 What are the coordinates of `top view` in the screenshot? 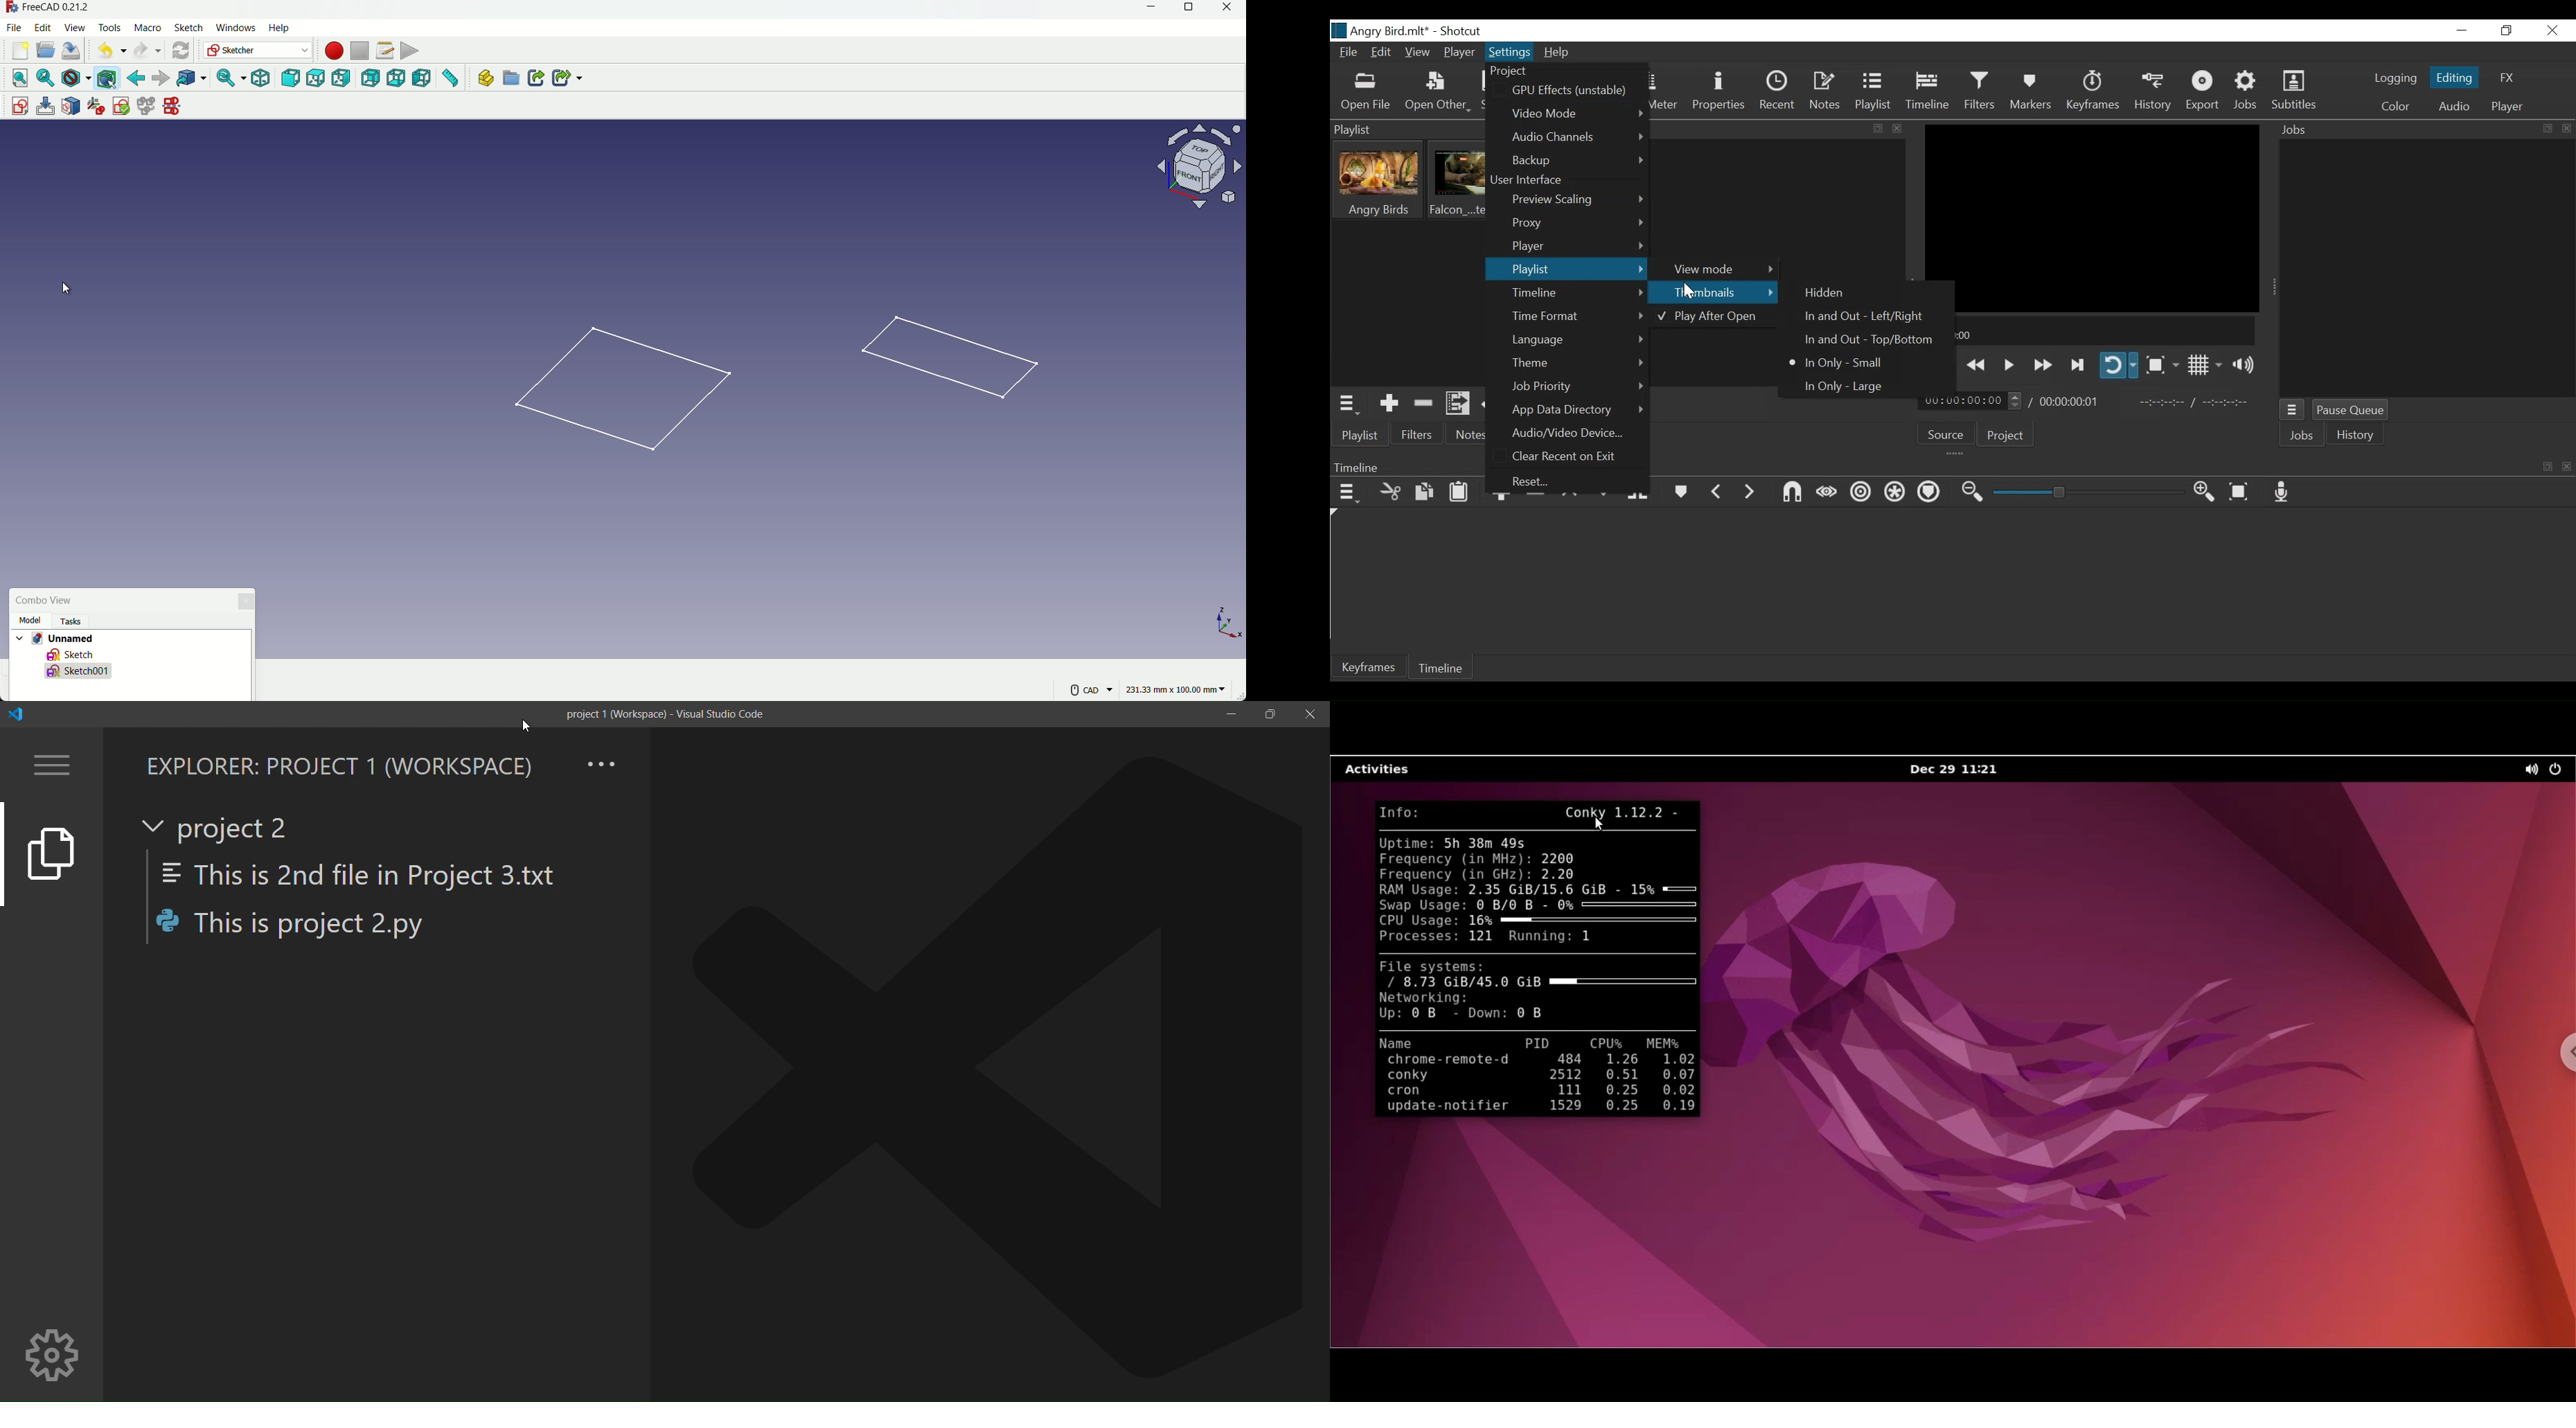 It's located at (315, 79).